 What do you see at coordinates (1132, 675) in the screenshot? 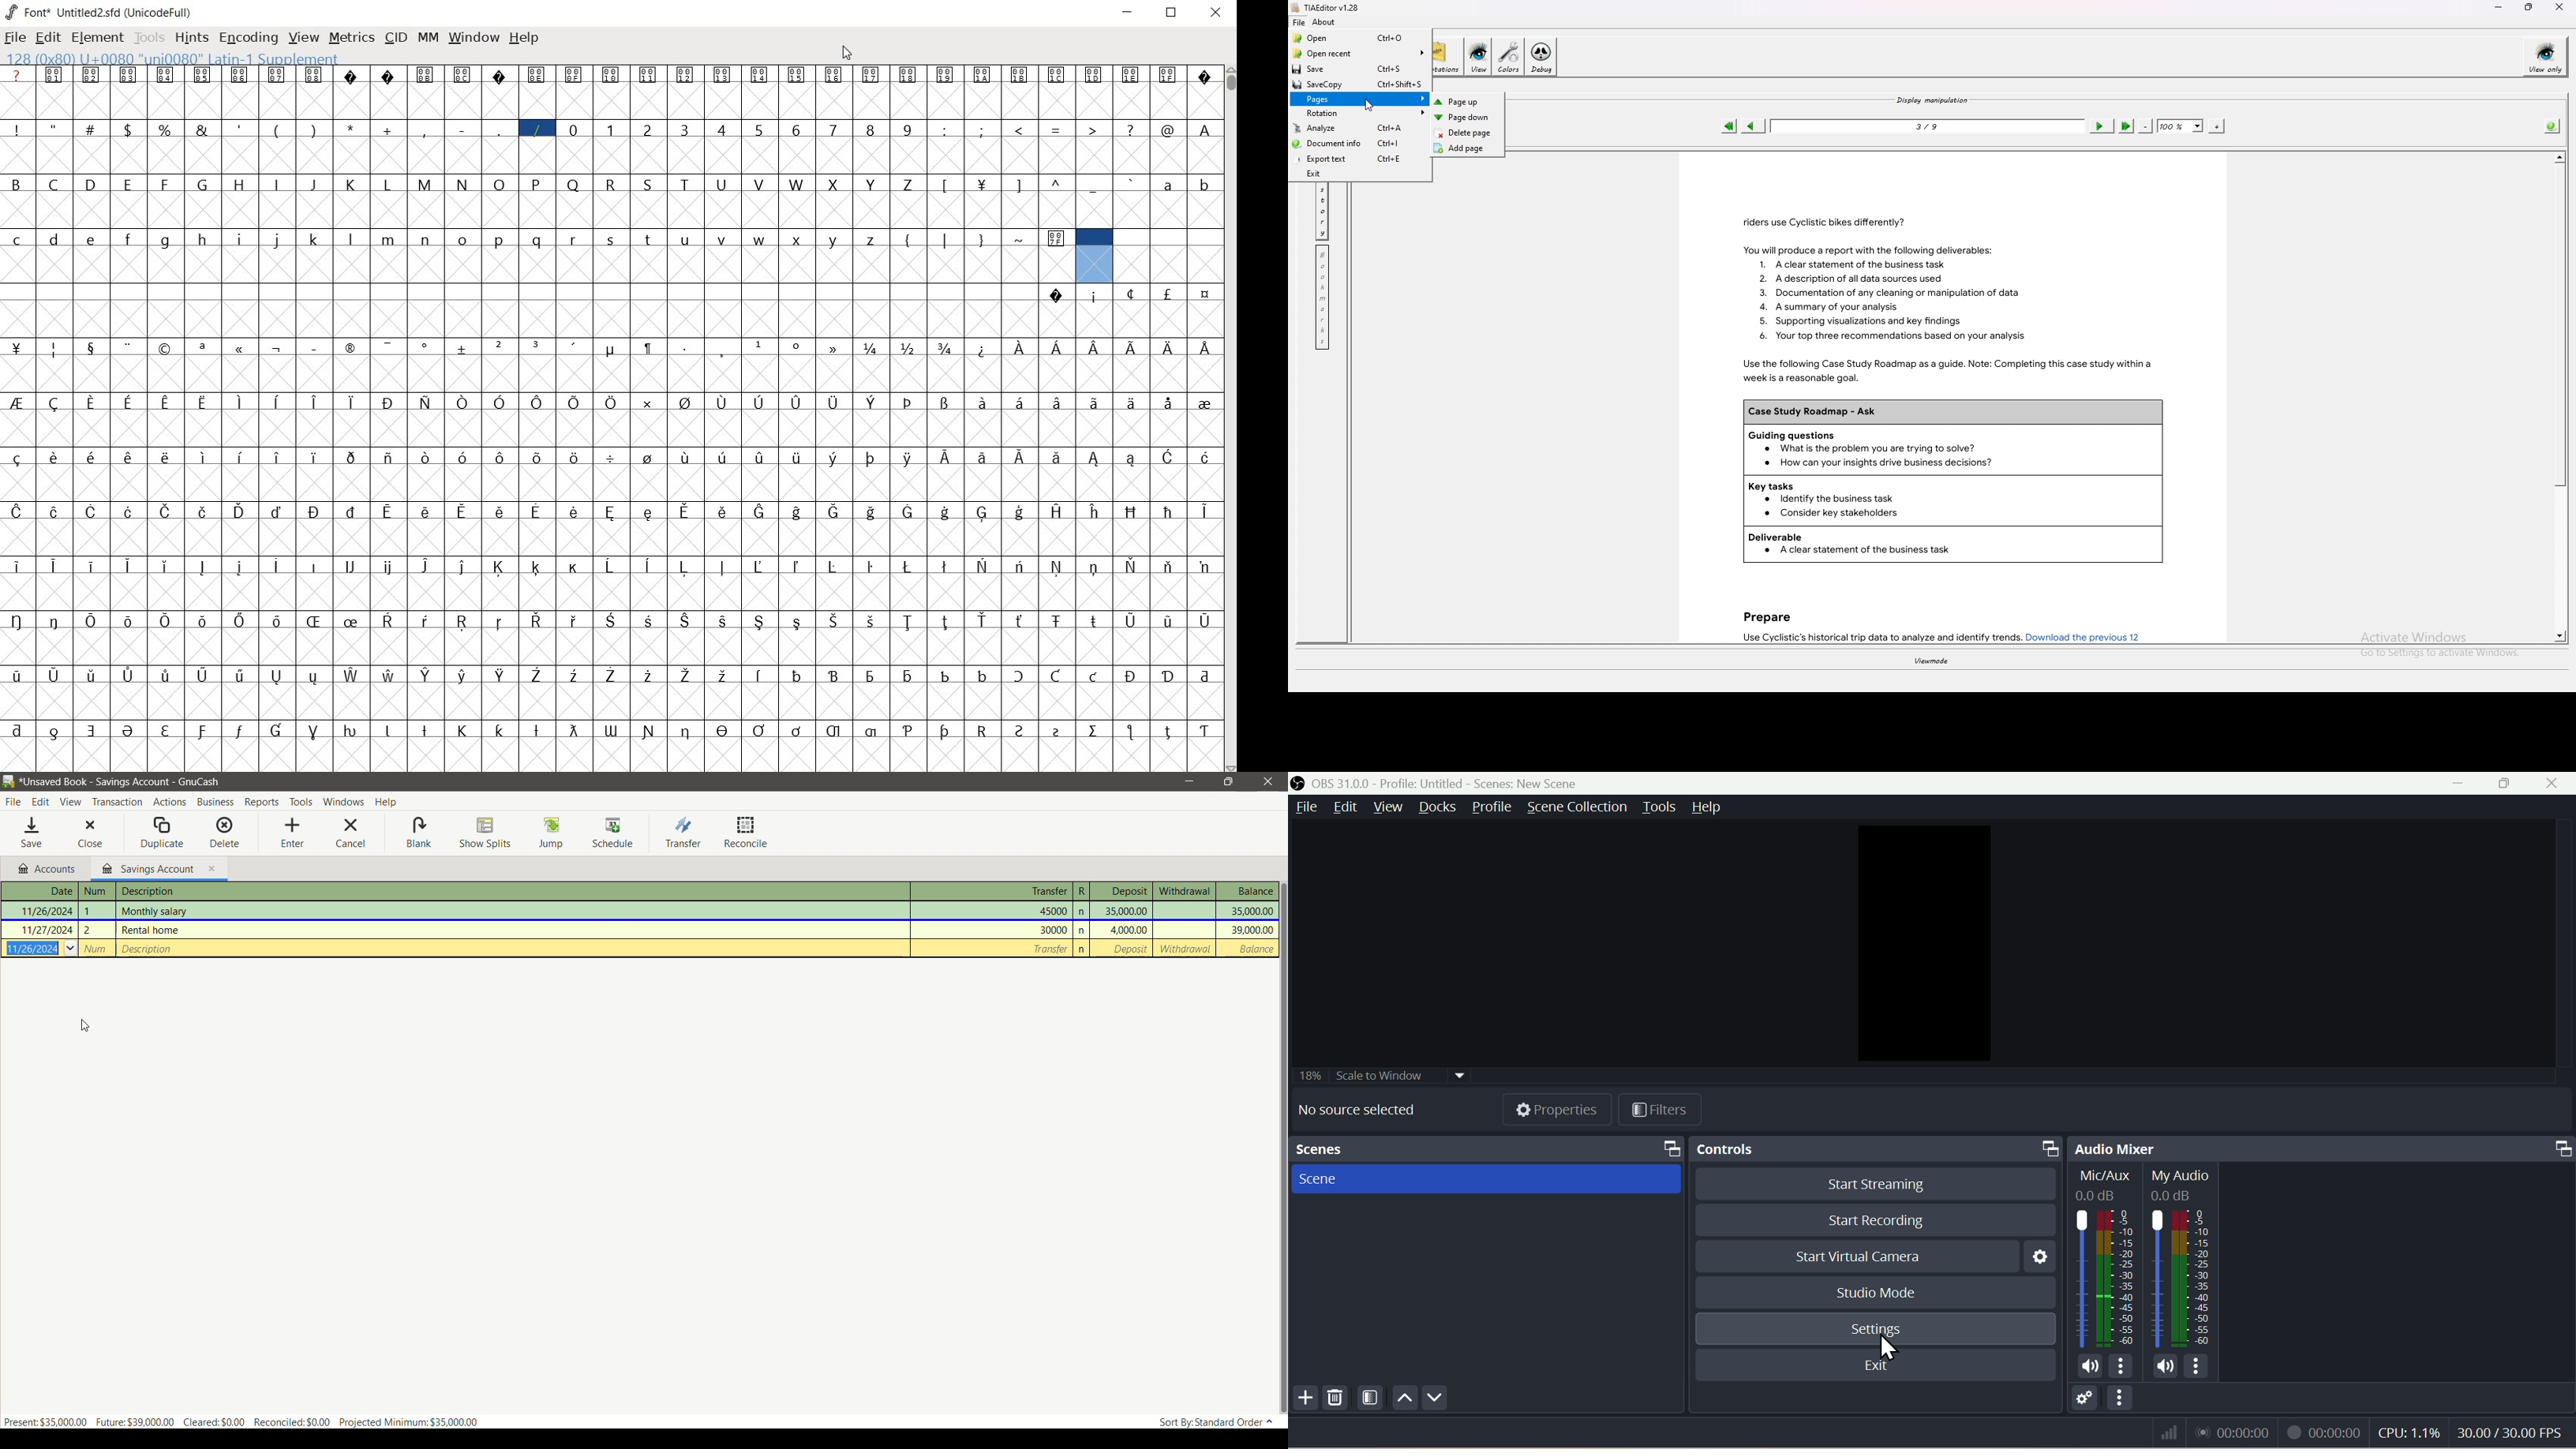
I see `Symbol` at bounding box center [1132, 675].